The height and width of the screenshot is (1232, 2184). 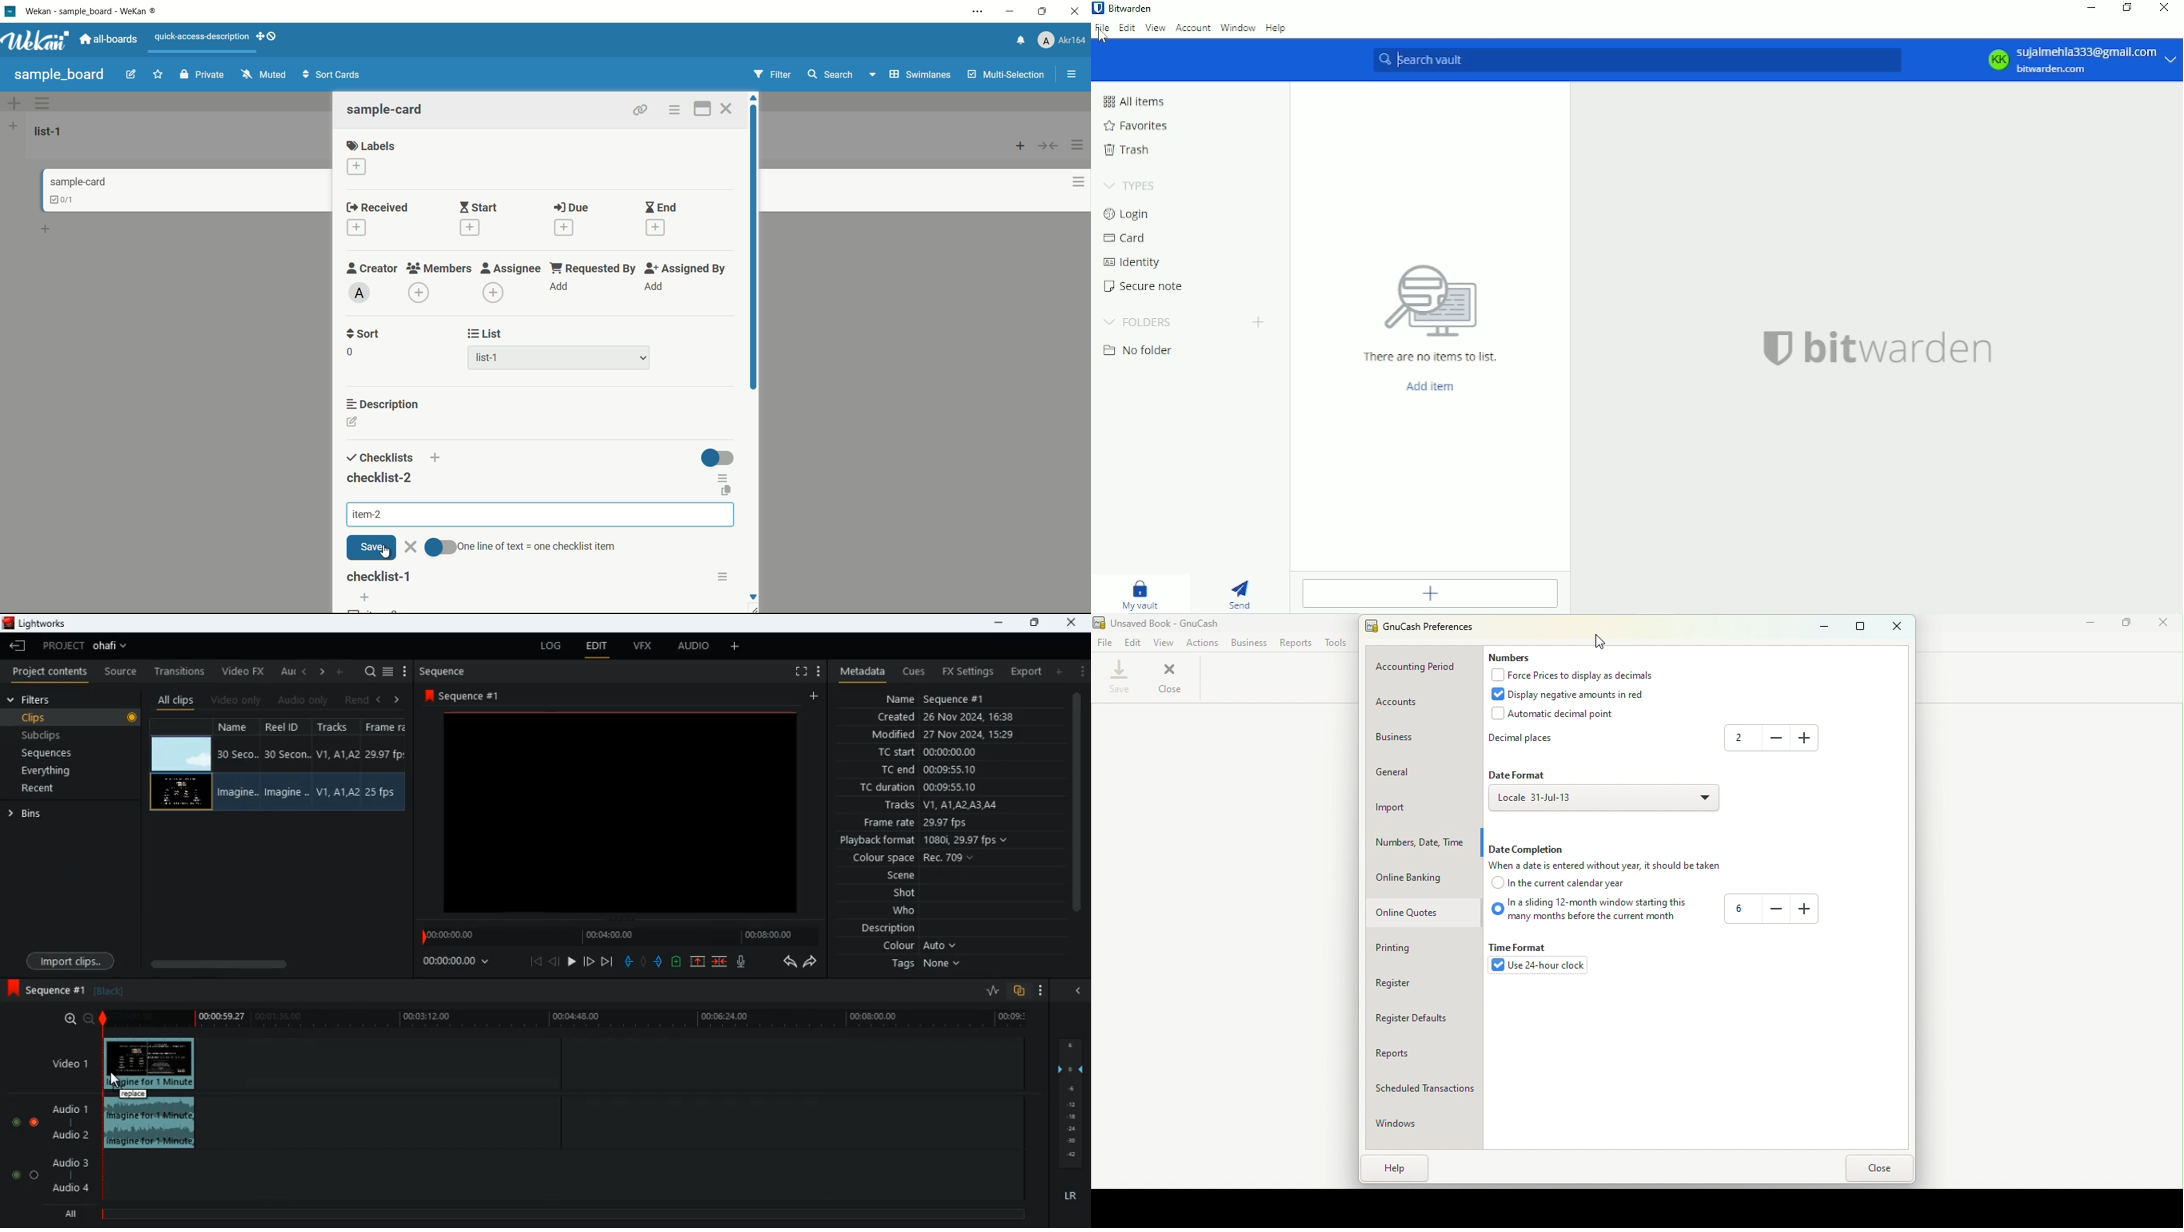 I want to click on Automatic decimal point, so click(x=1549, y=711).